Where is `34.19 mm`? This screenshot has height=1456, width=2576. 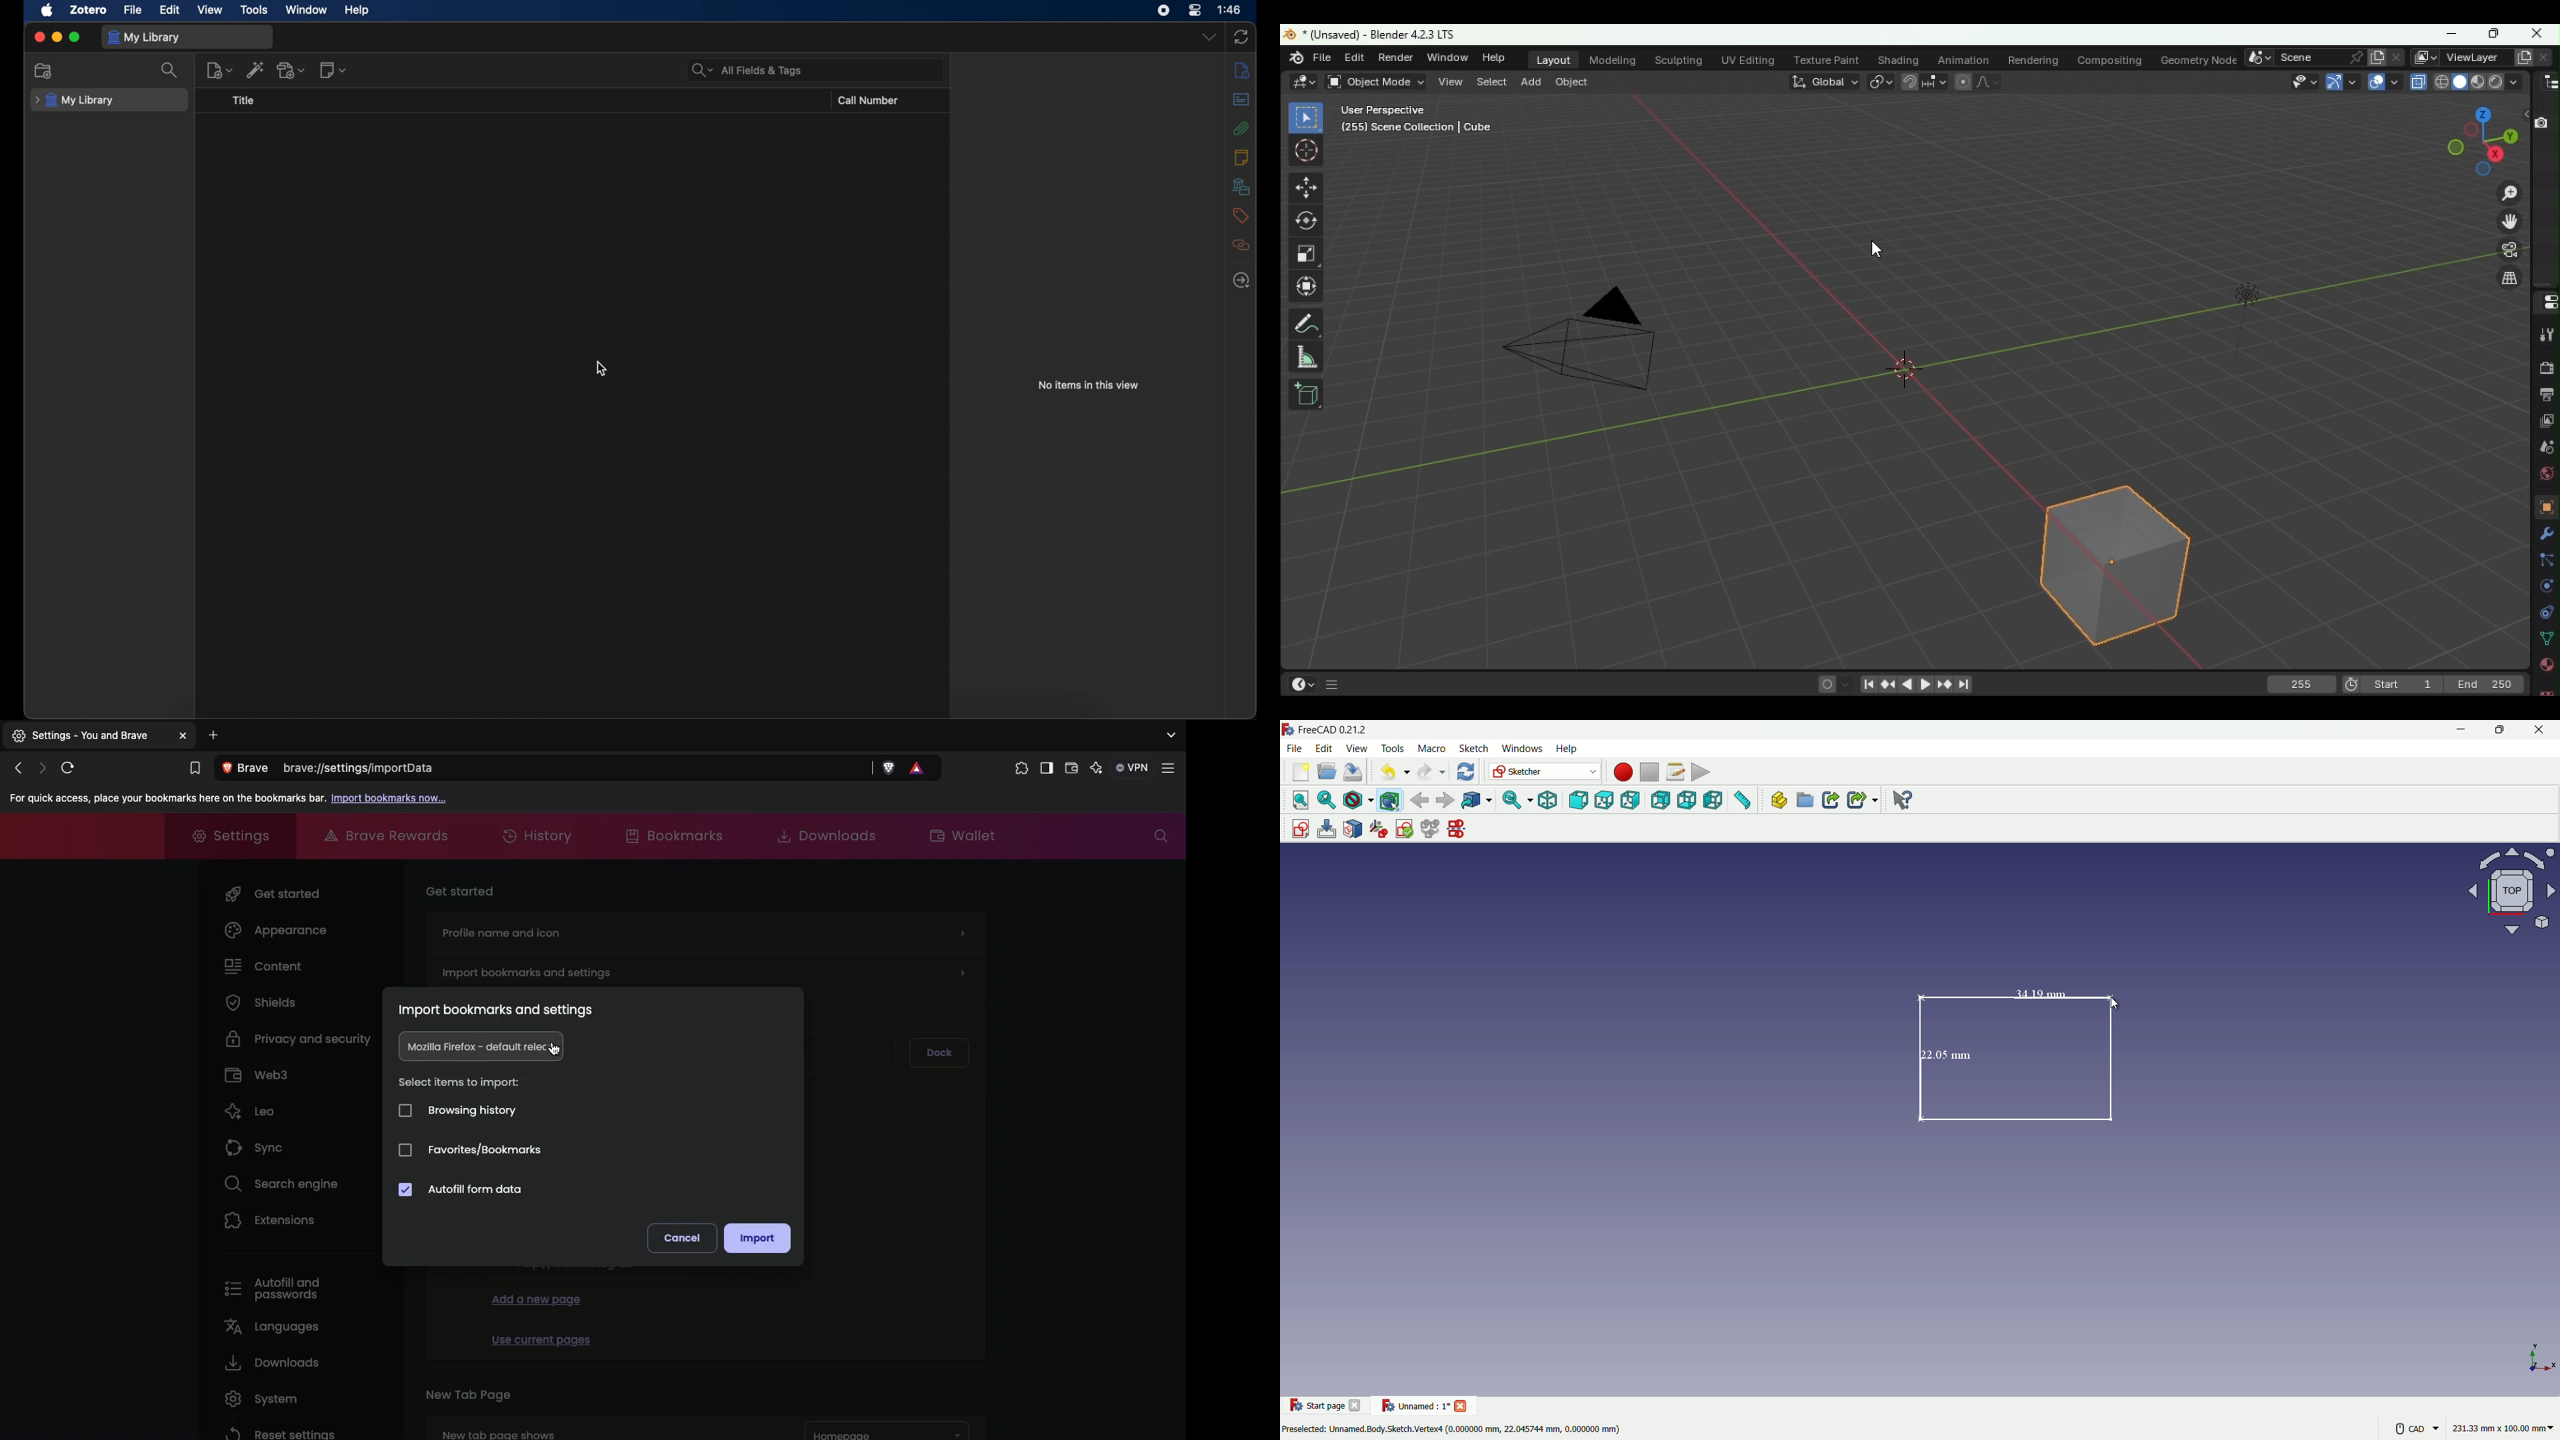
34.19 mm is located at coordinates (2026, 991).